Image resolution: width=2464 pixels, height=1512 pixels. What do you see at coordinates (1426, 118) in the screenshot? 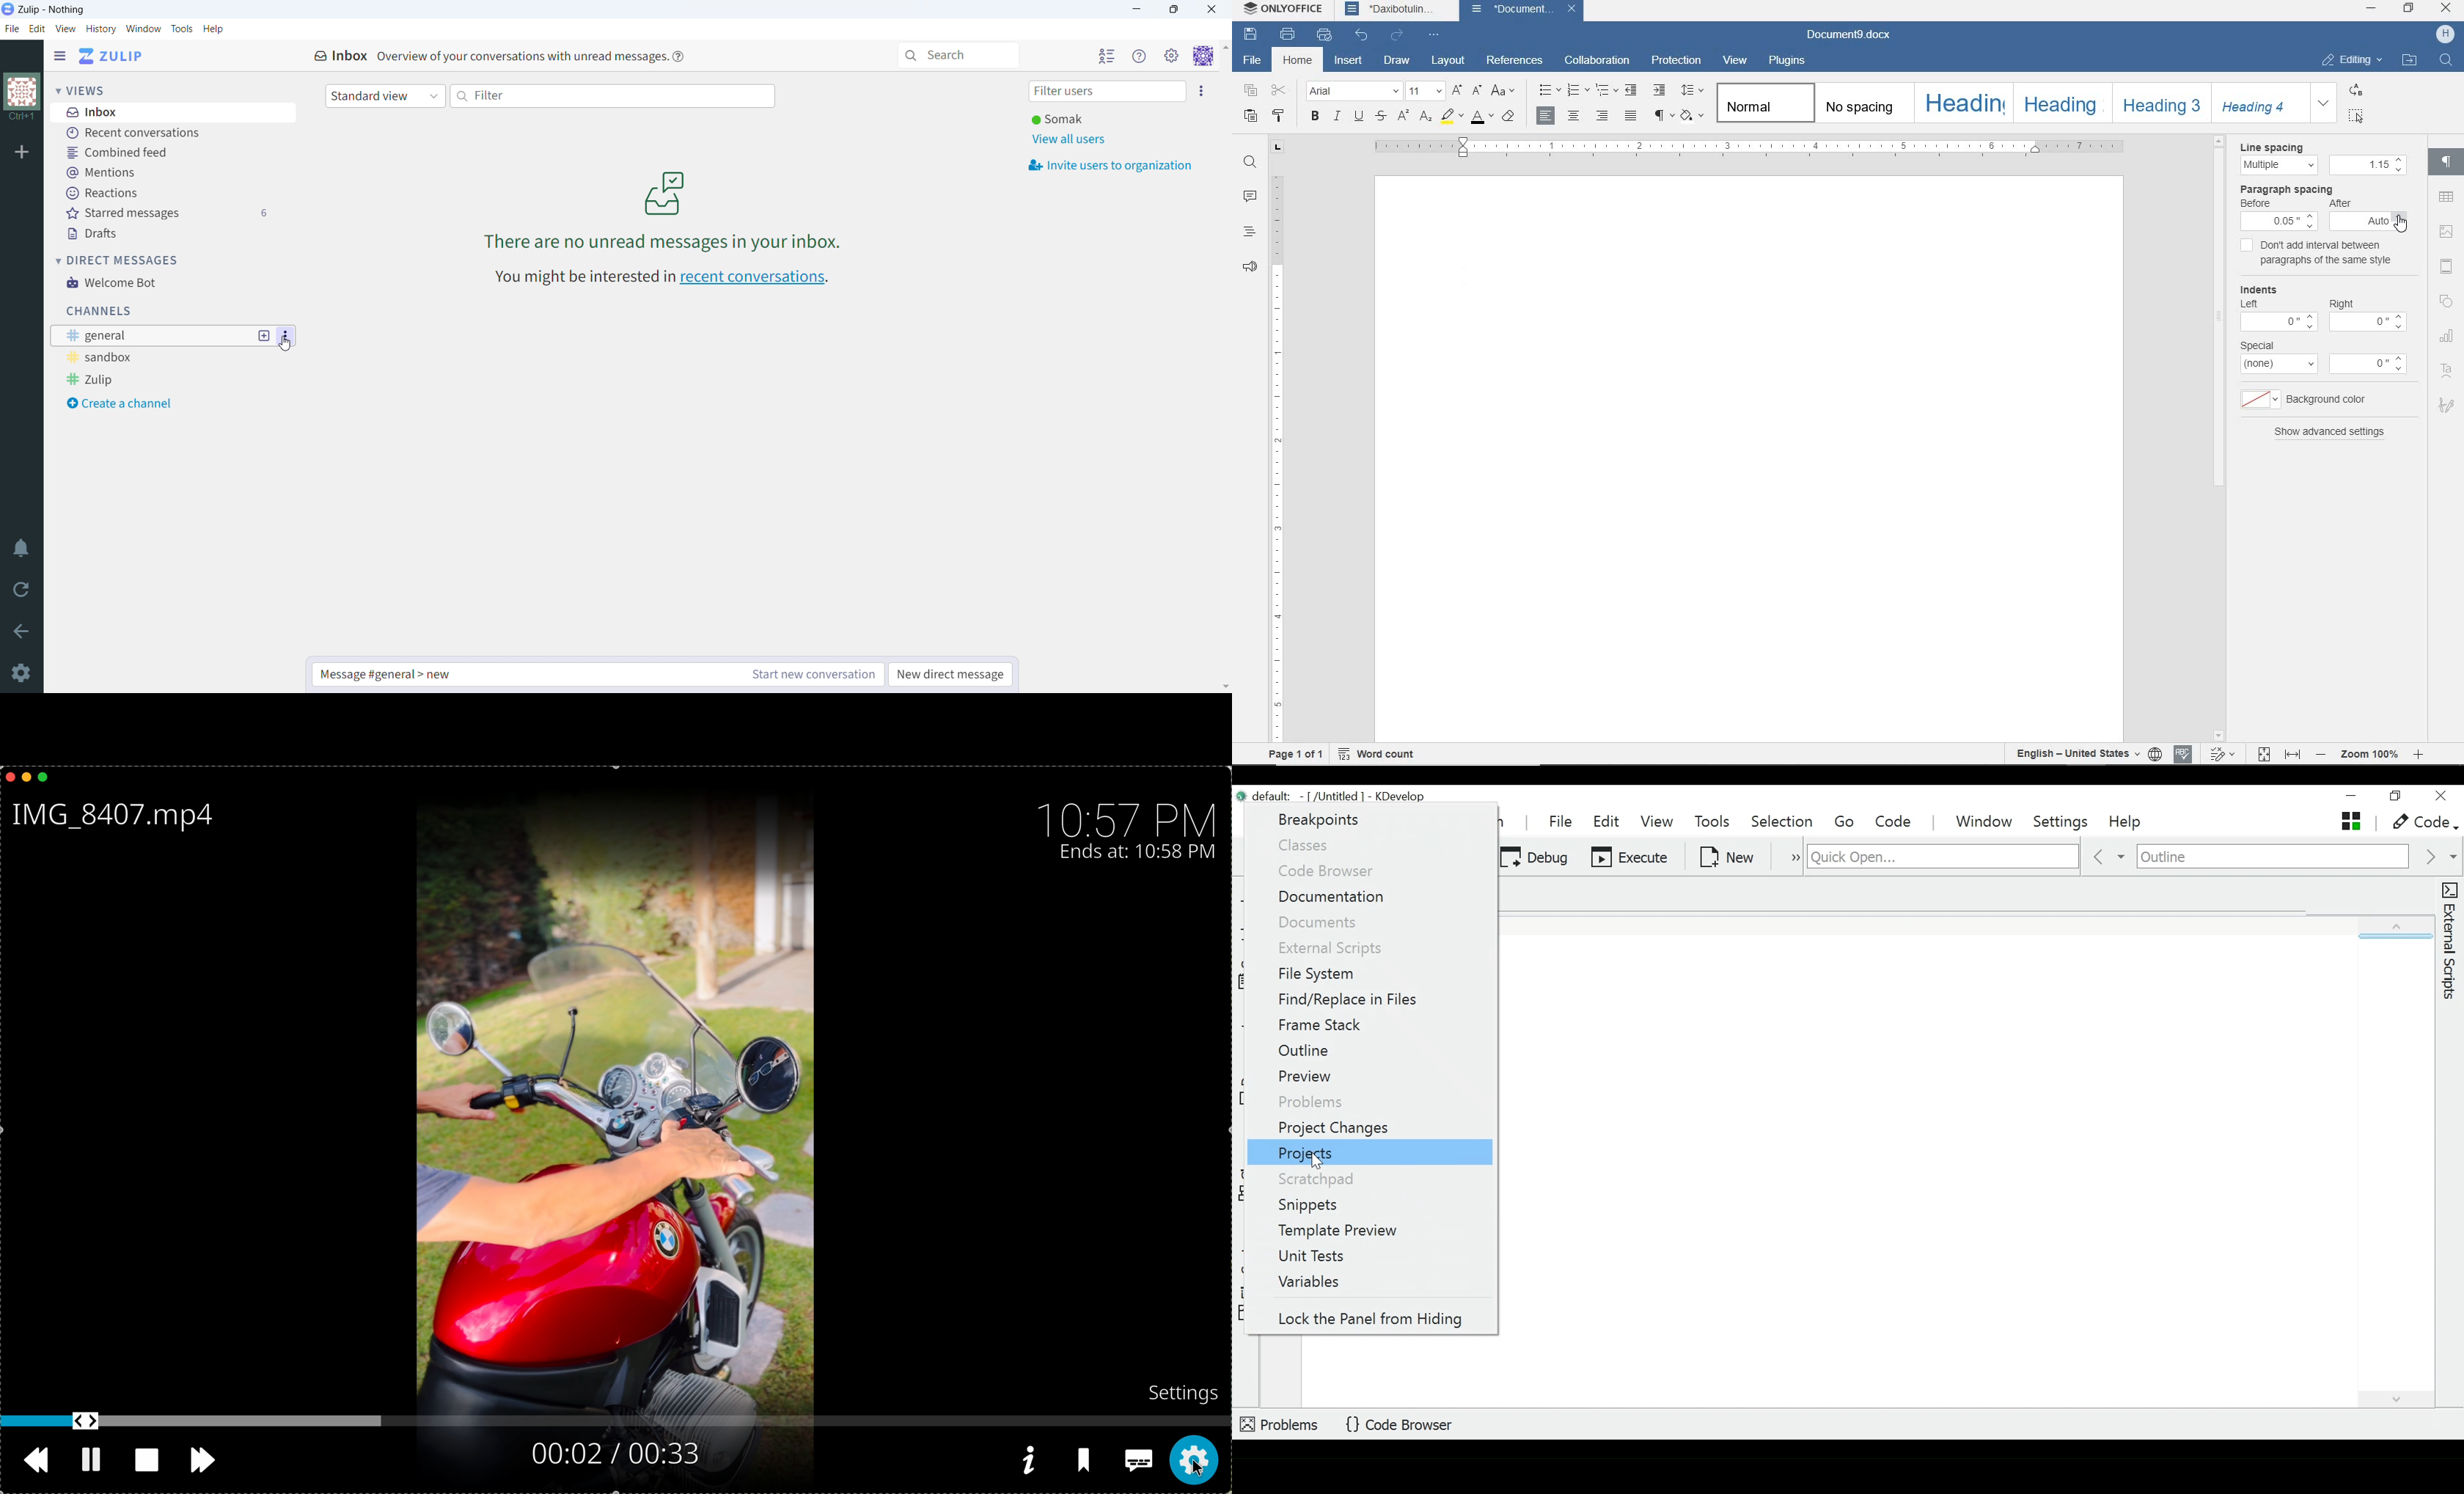
I see `subscript` at bounding box center [1426, 118].